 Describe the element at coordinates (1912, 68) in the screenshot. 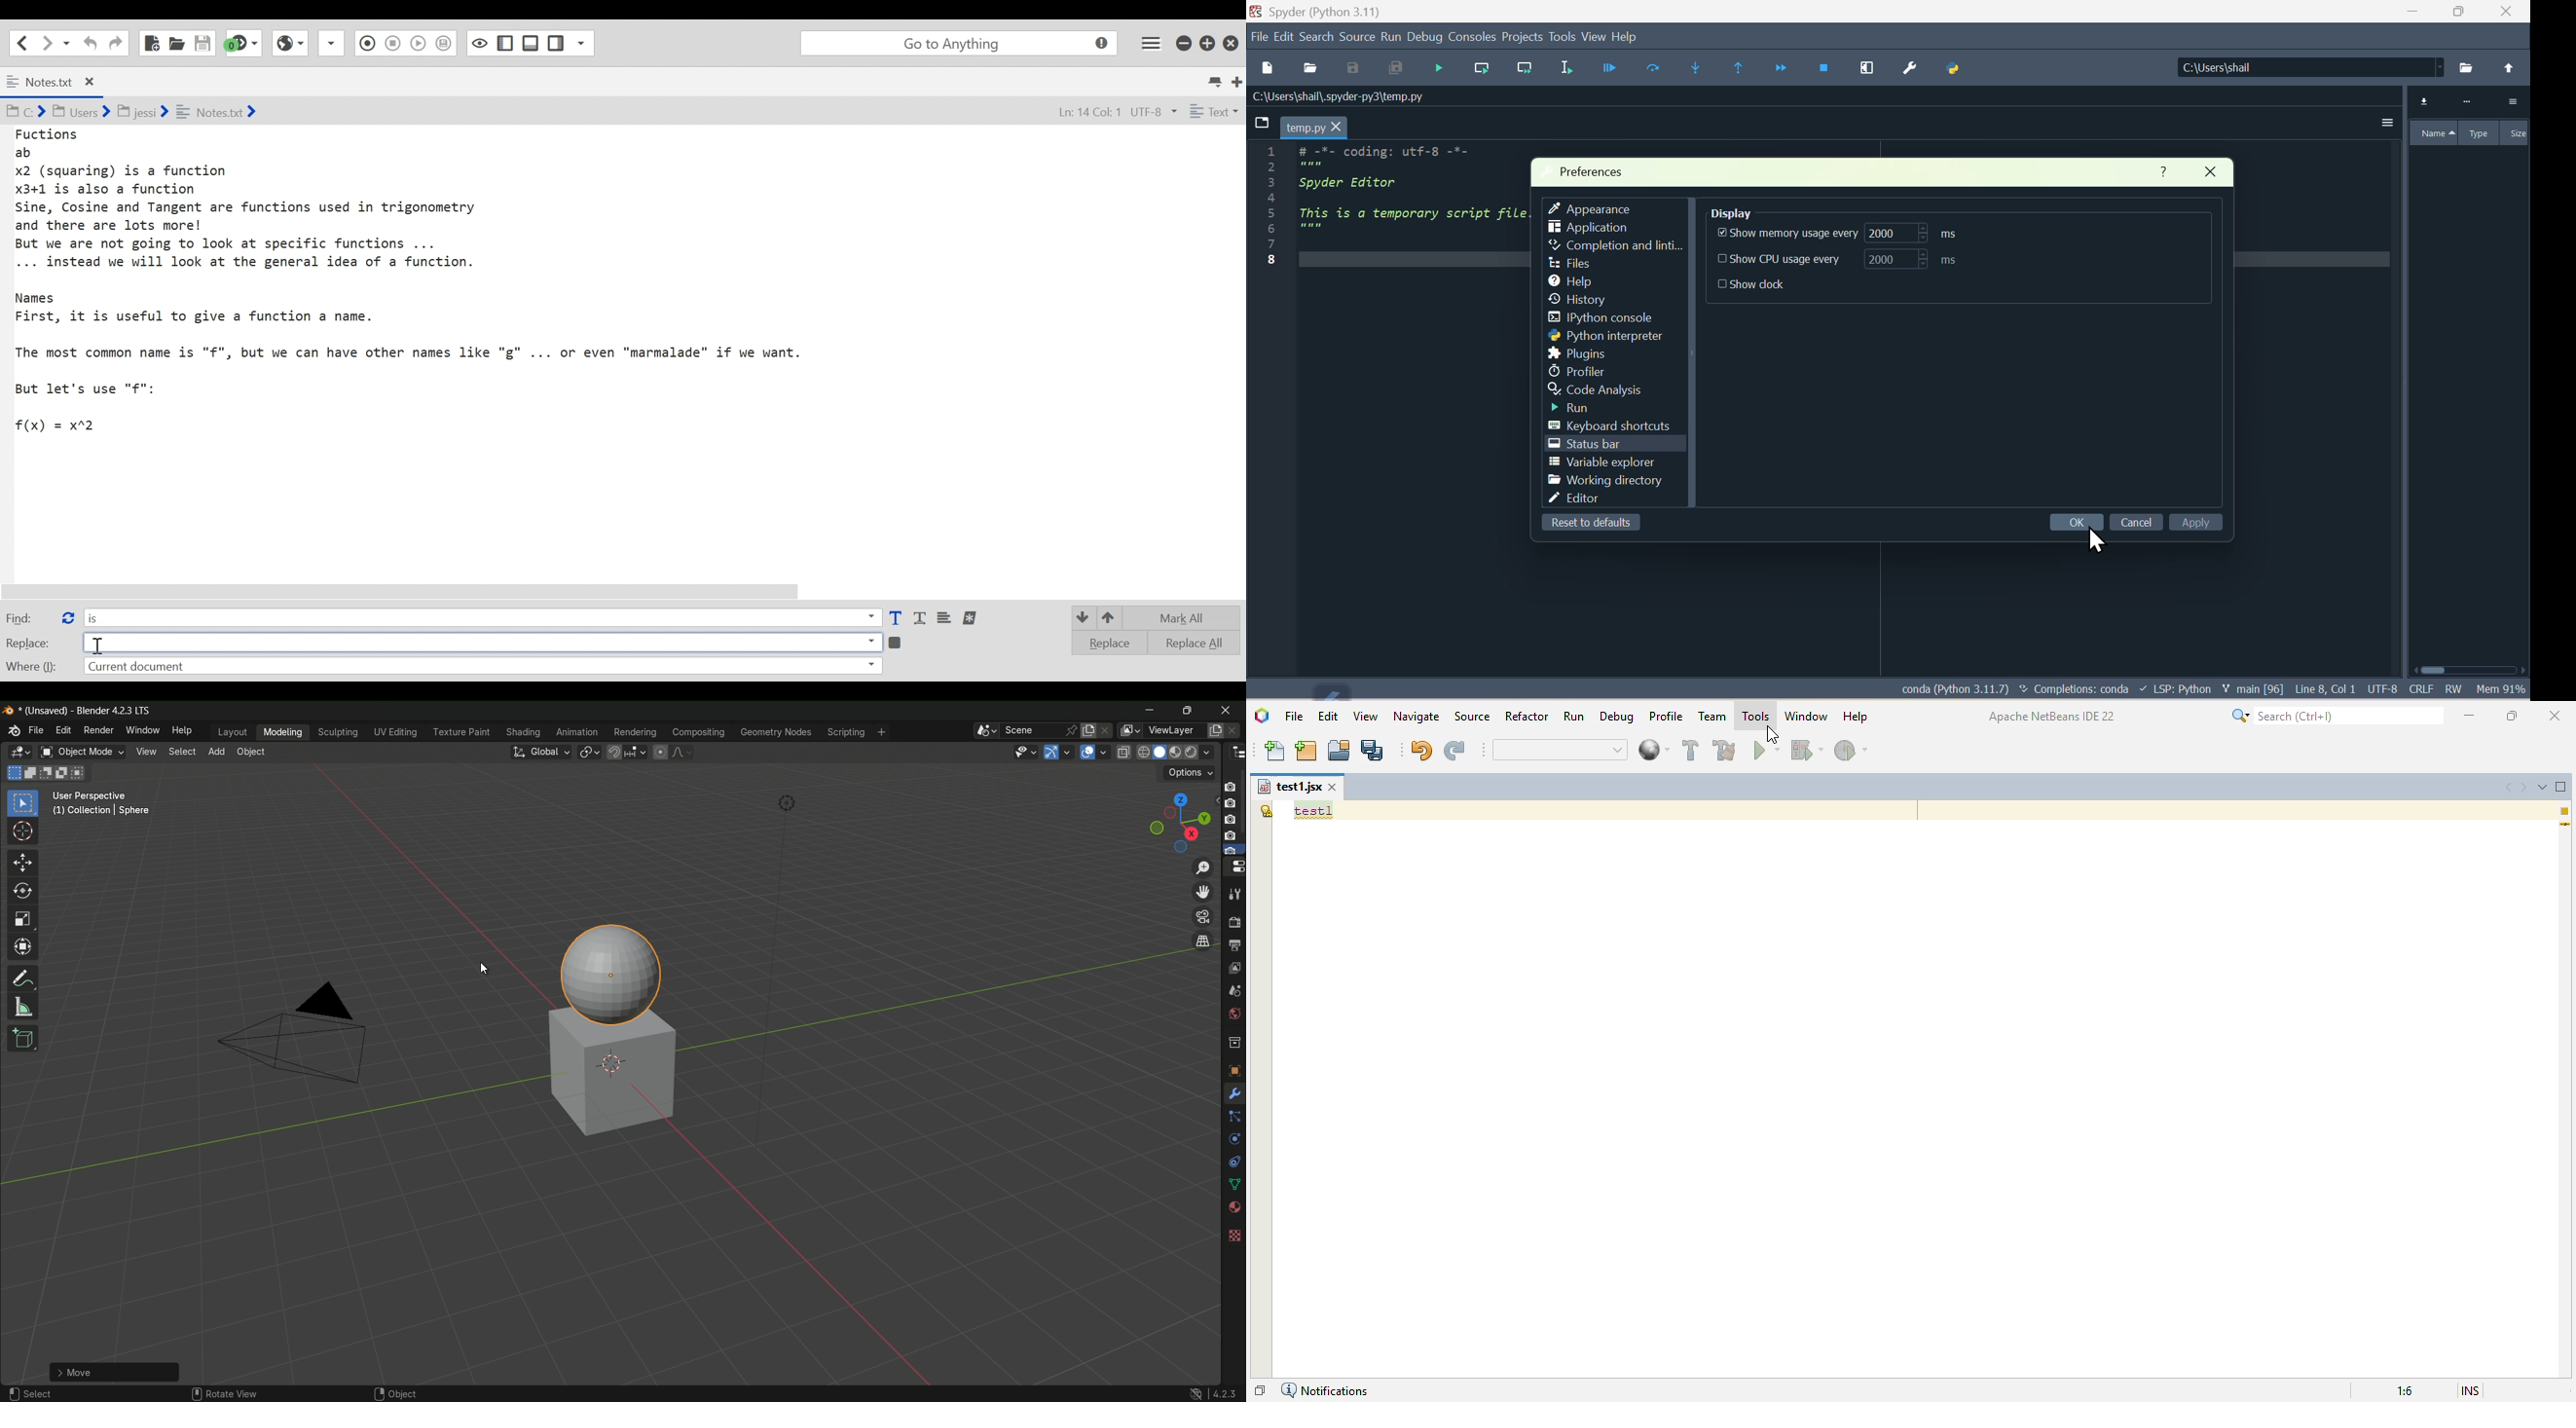

I see `Preferences` at that location.